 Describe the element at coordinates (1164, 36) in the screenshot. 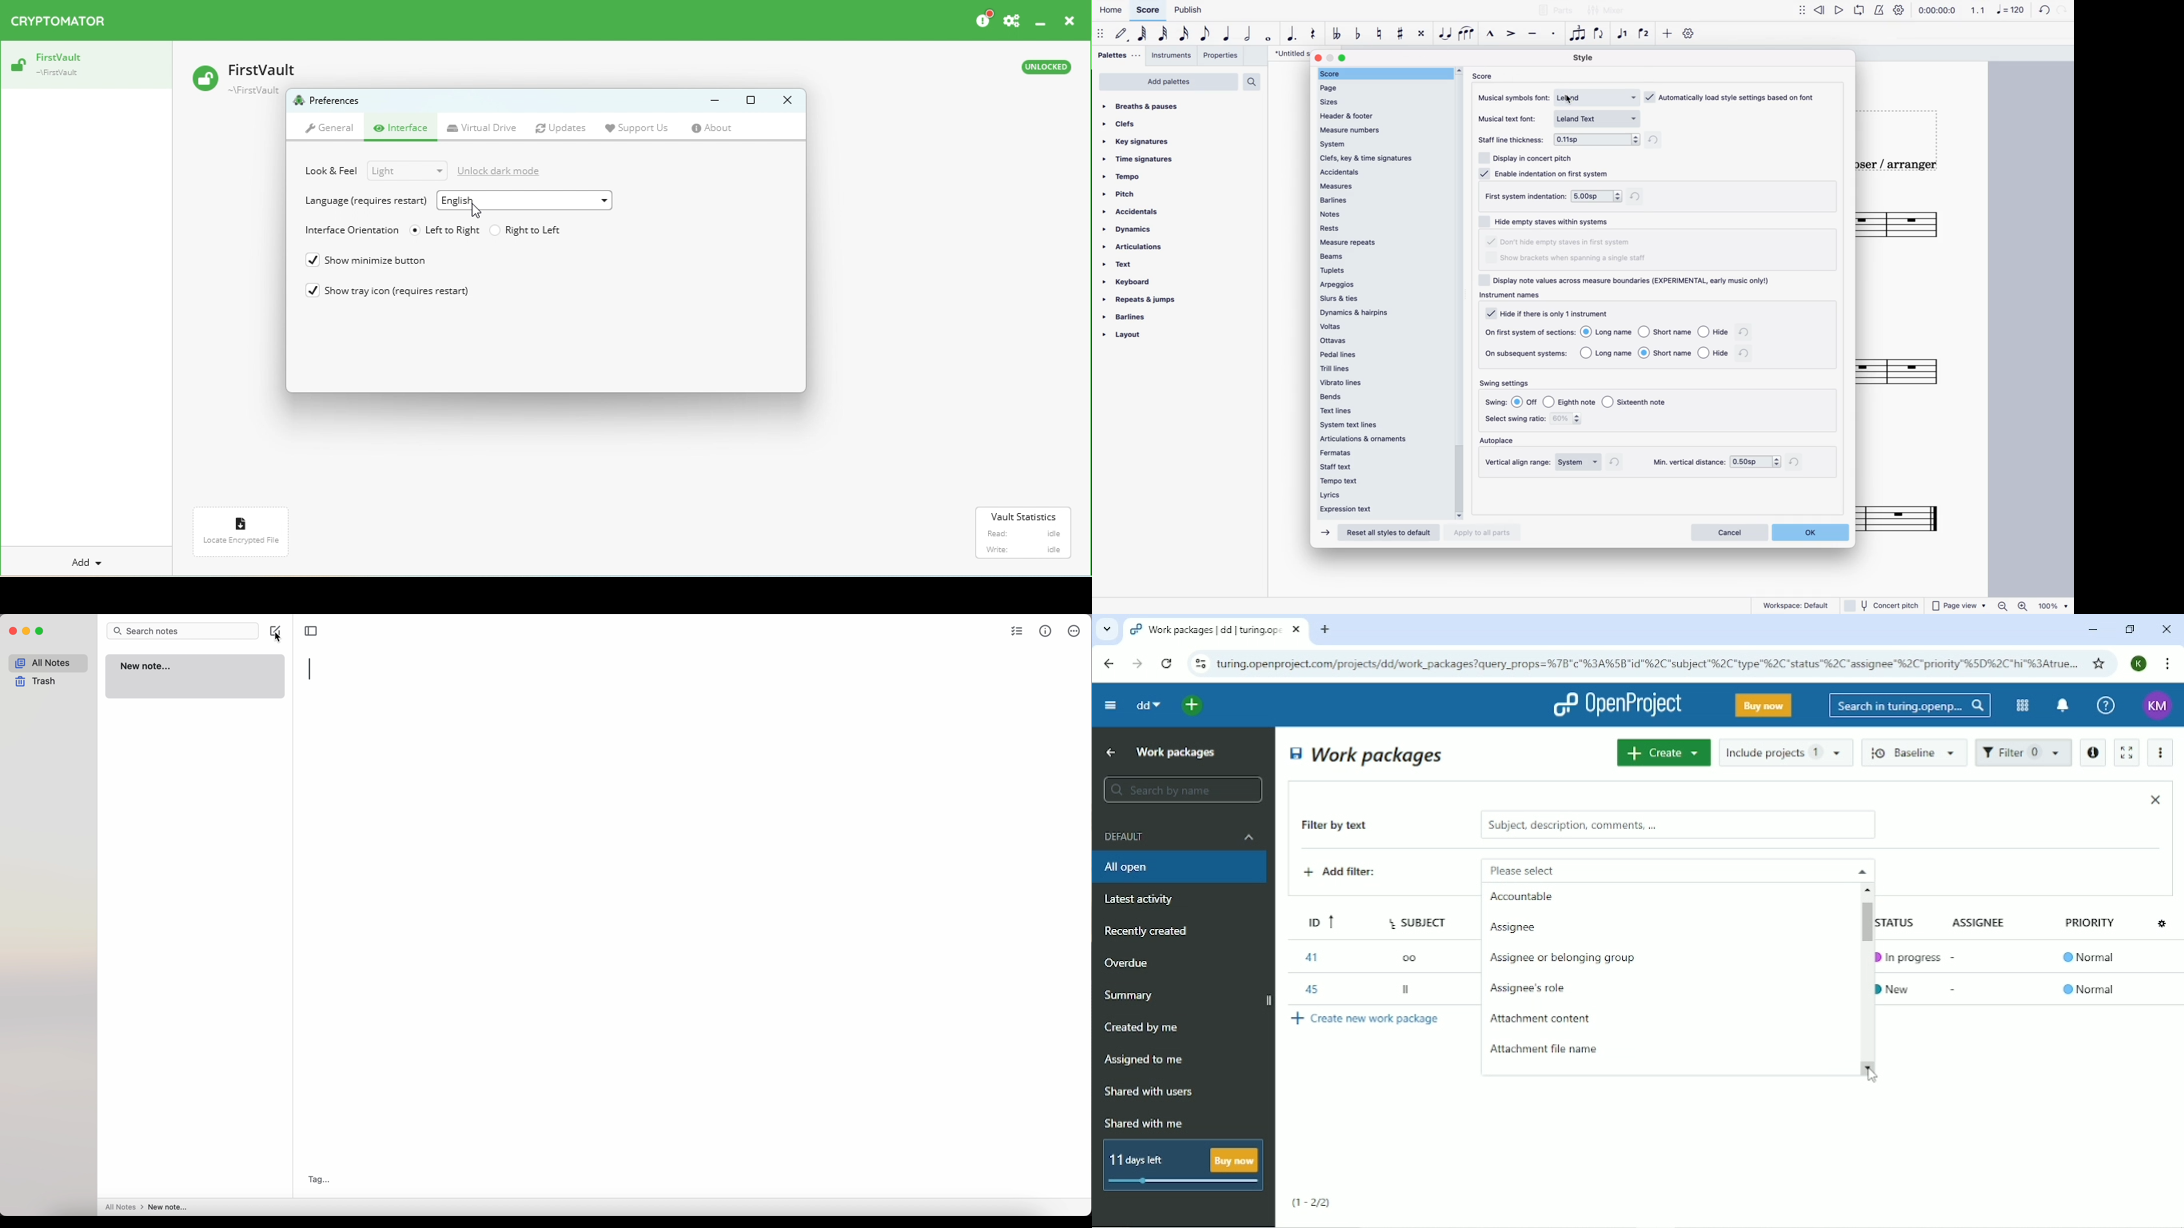

I see `32nd note` at that location.